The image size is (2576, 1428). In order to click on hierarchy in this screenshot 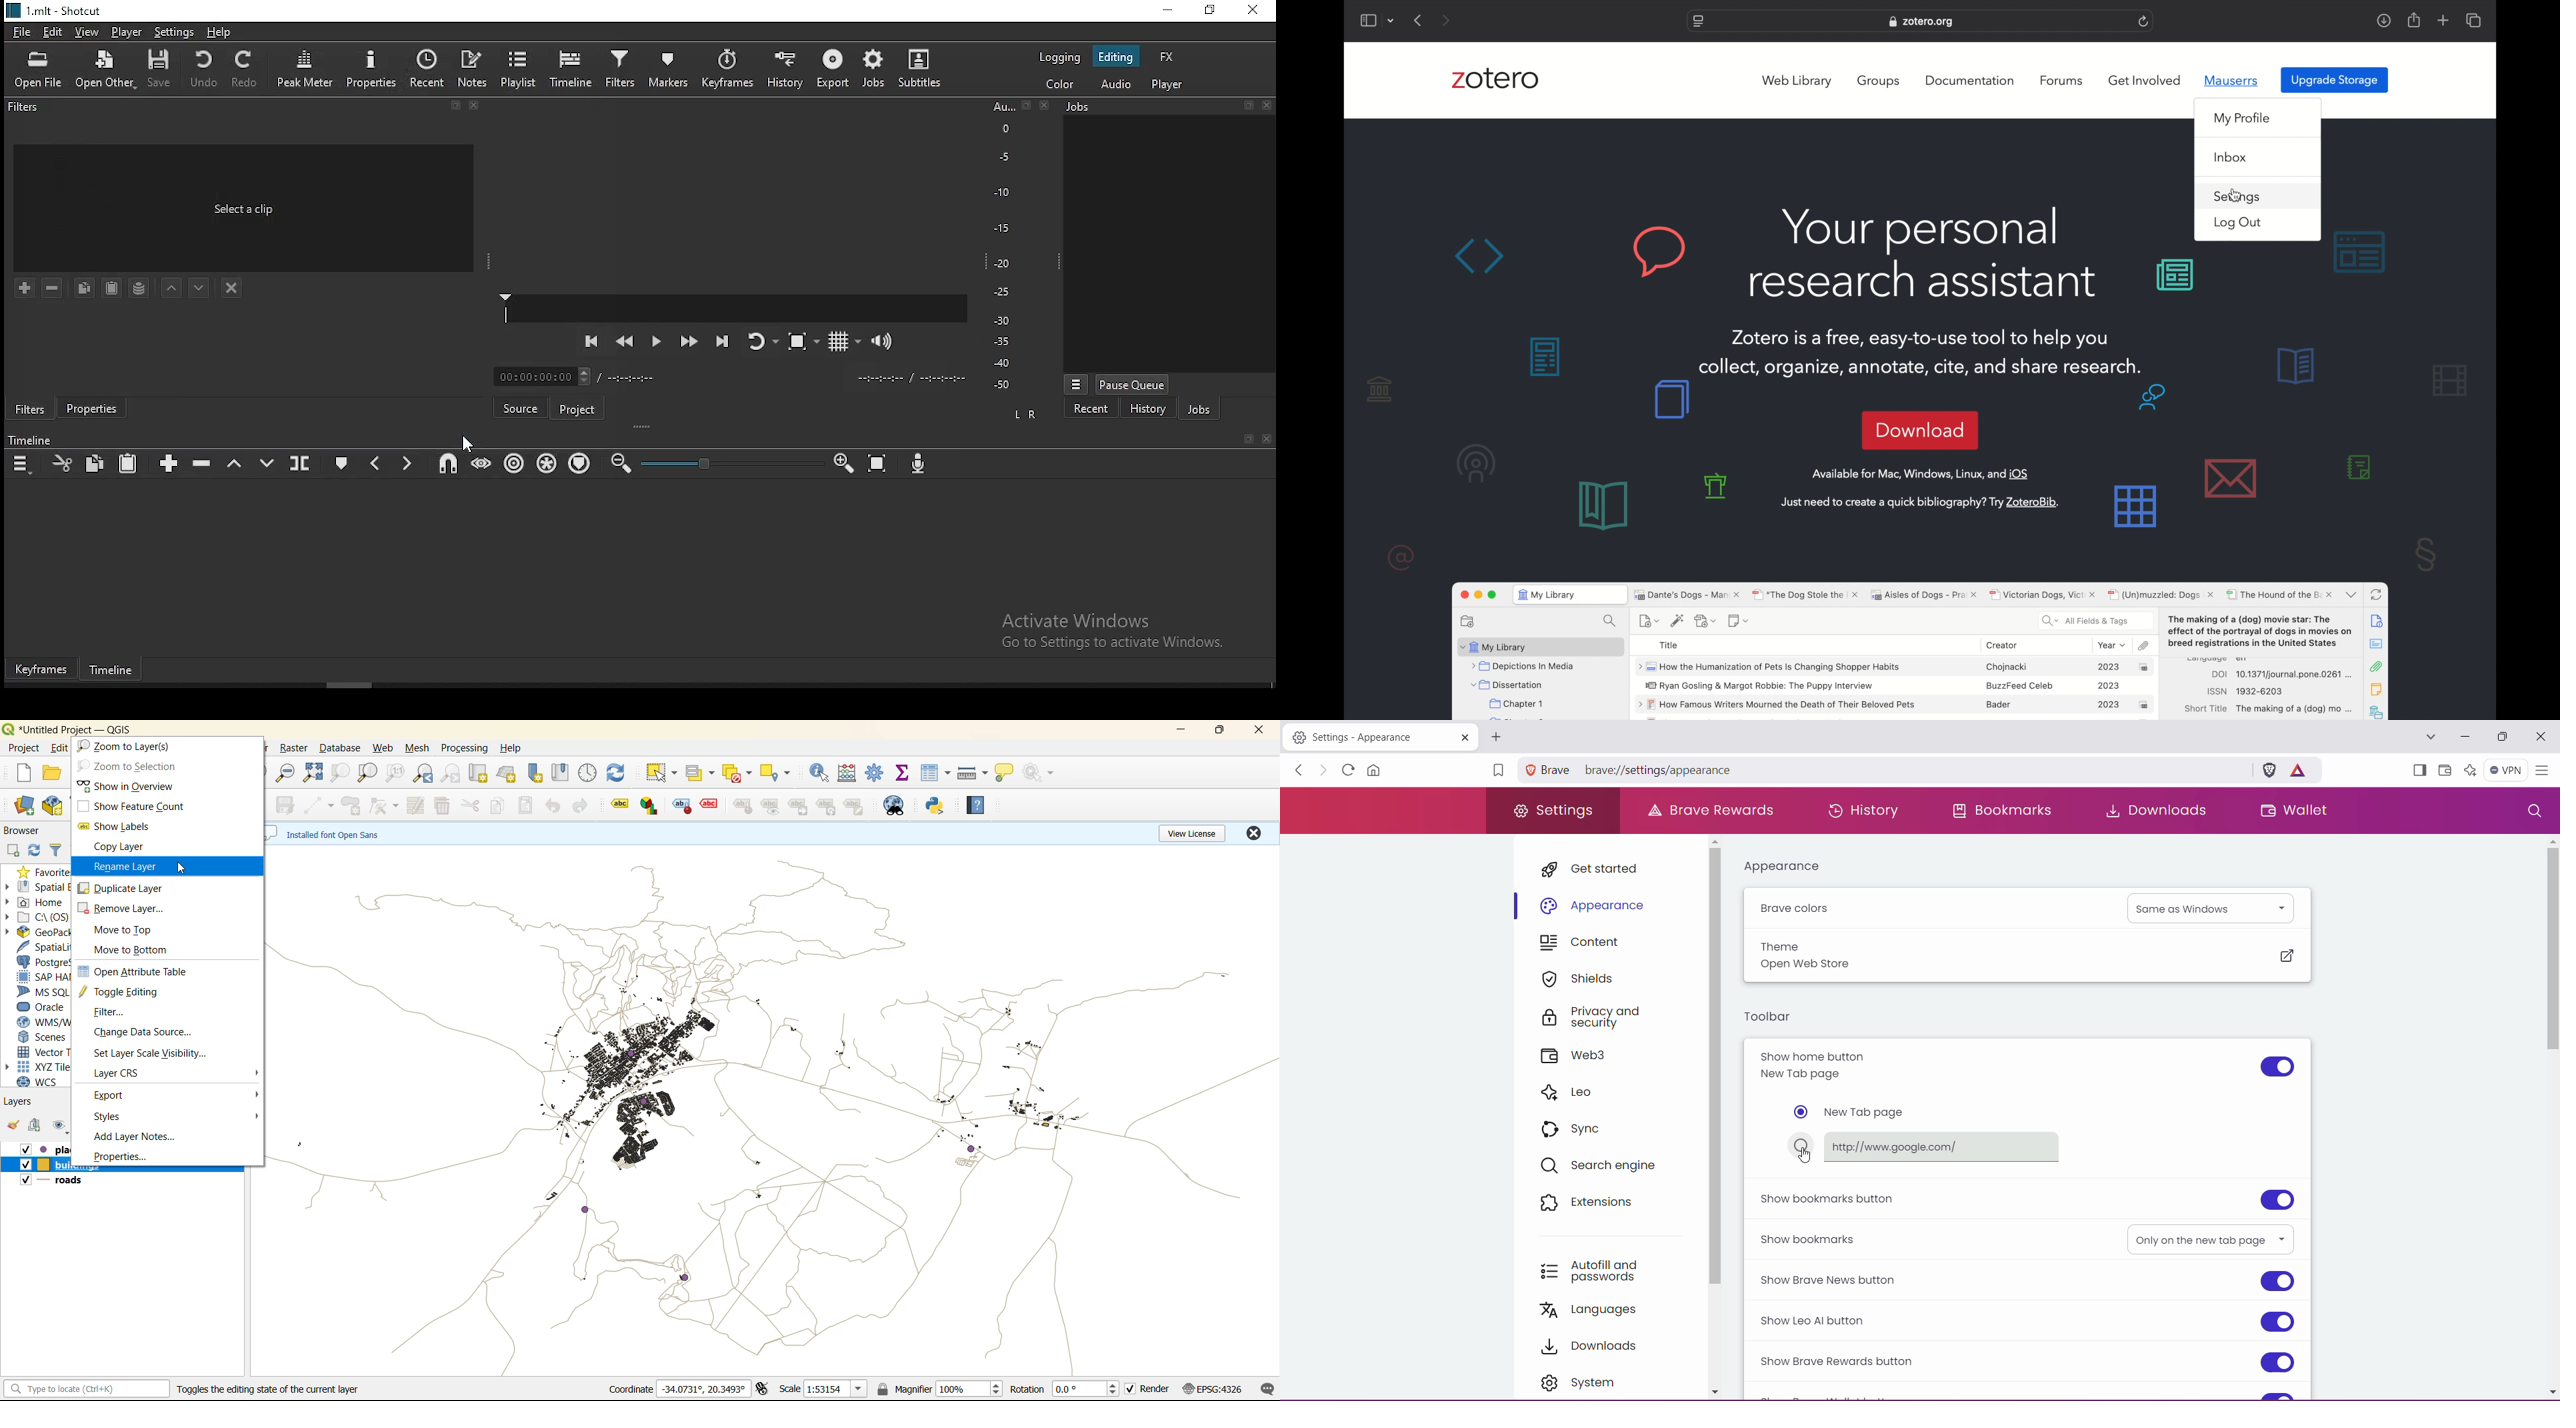, I will do `click(827, 807)`.